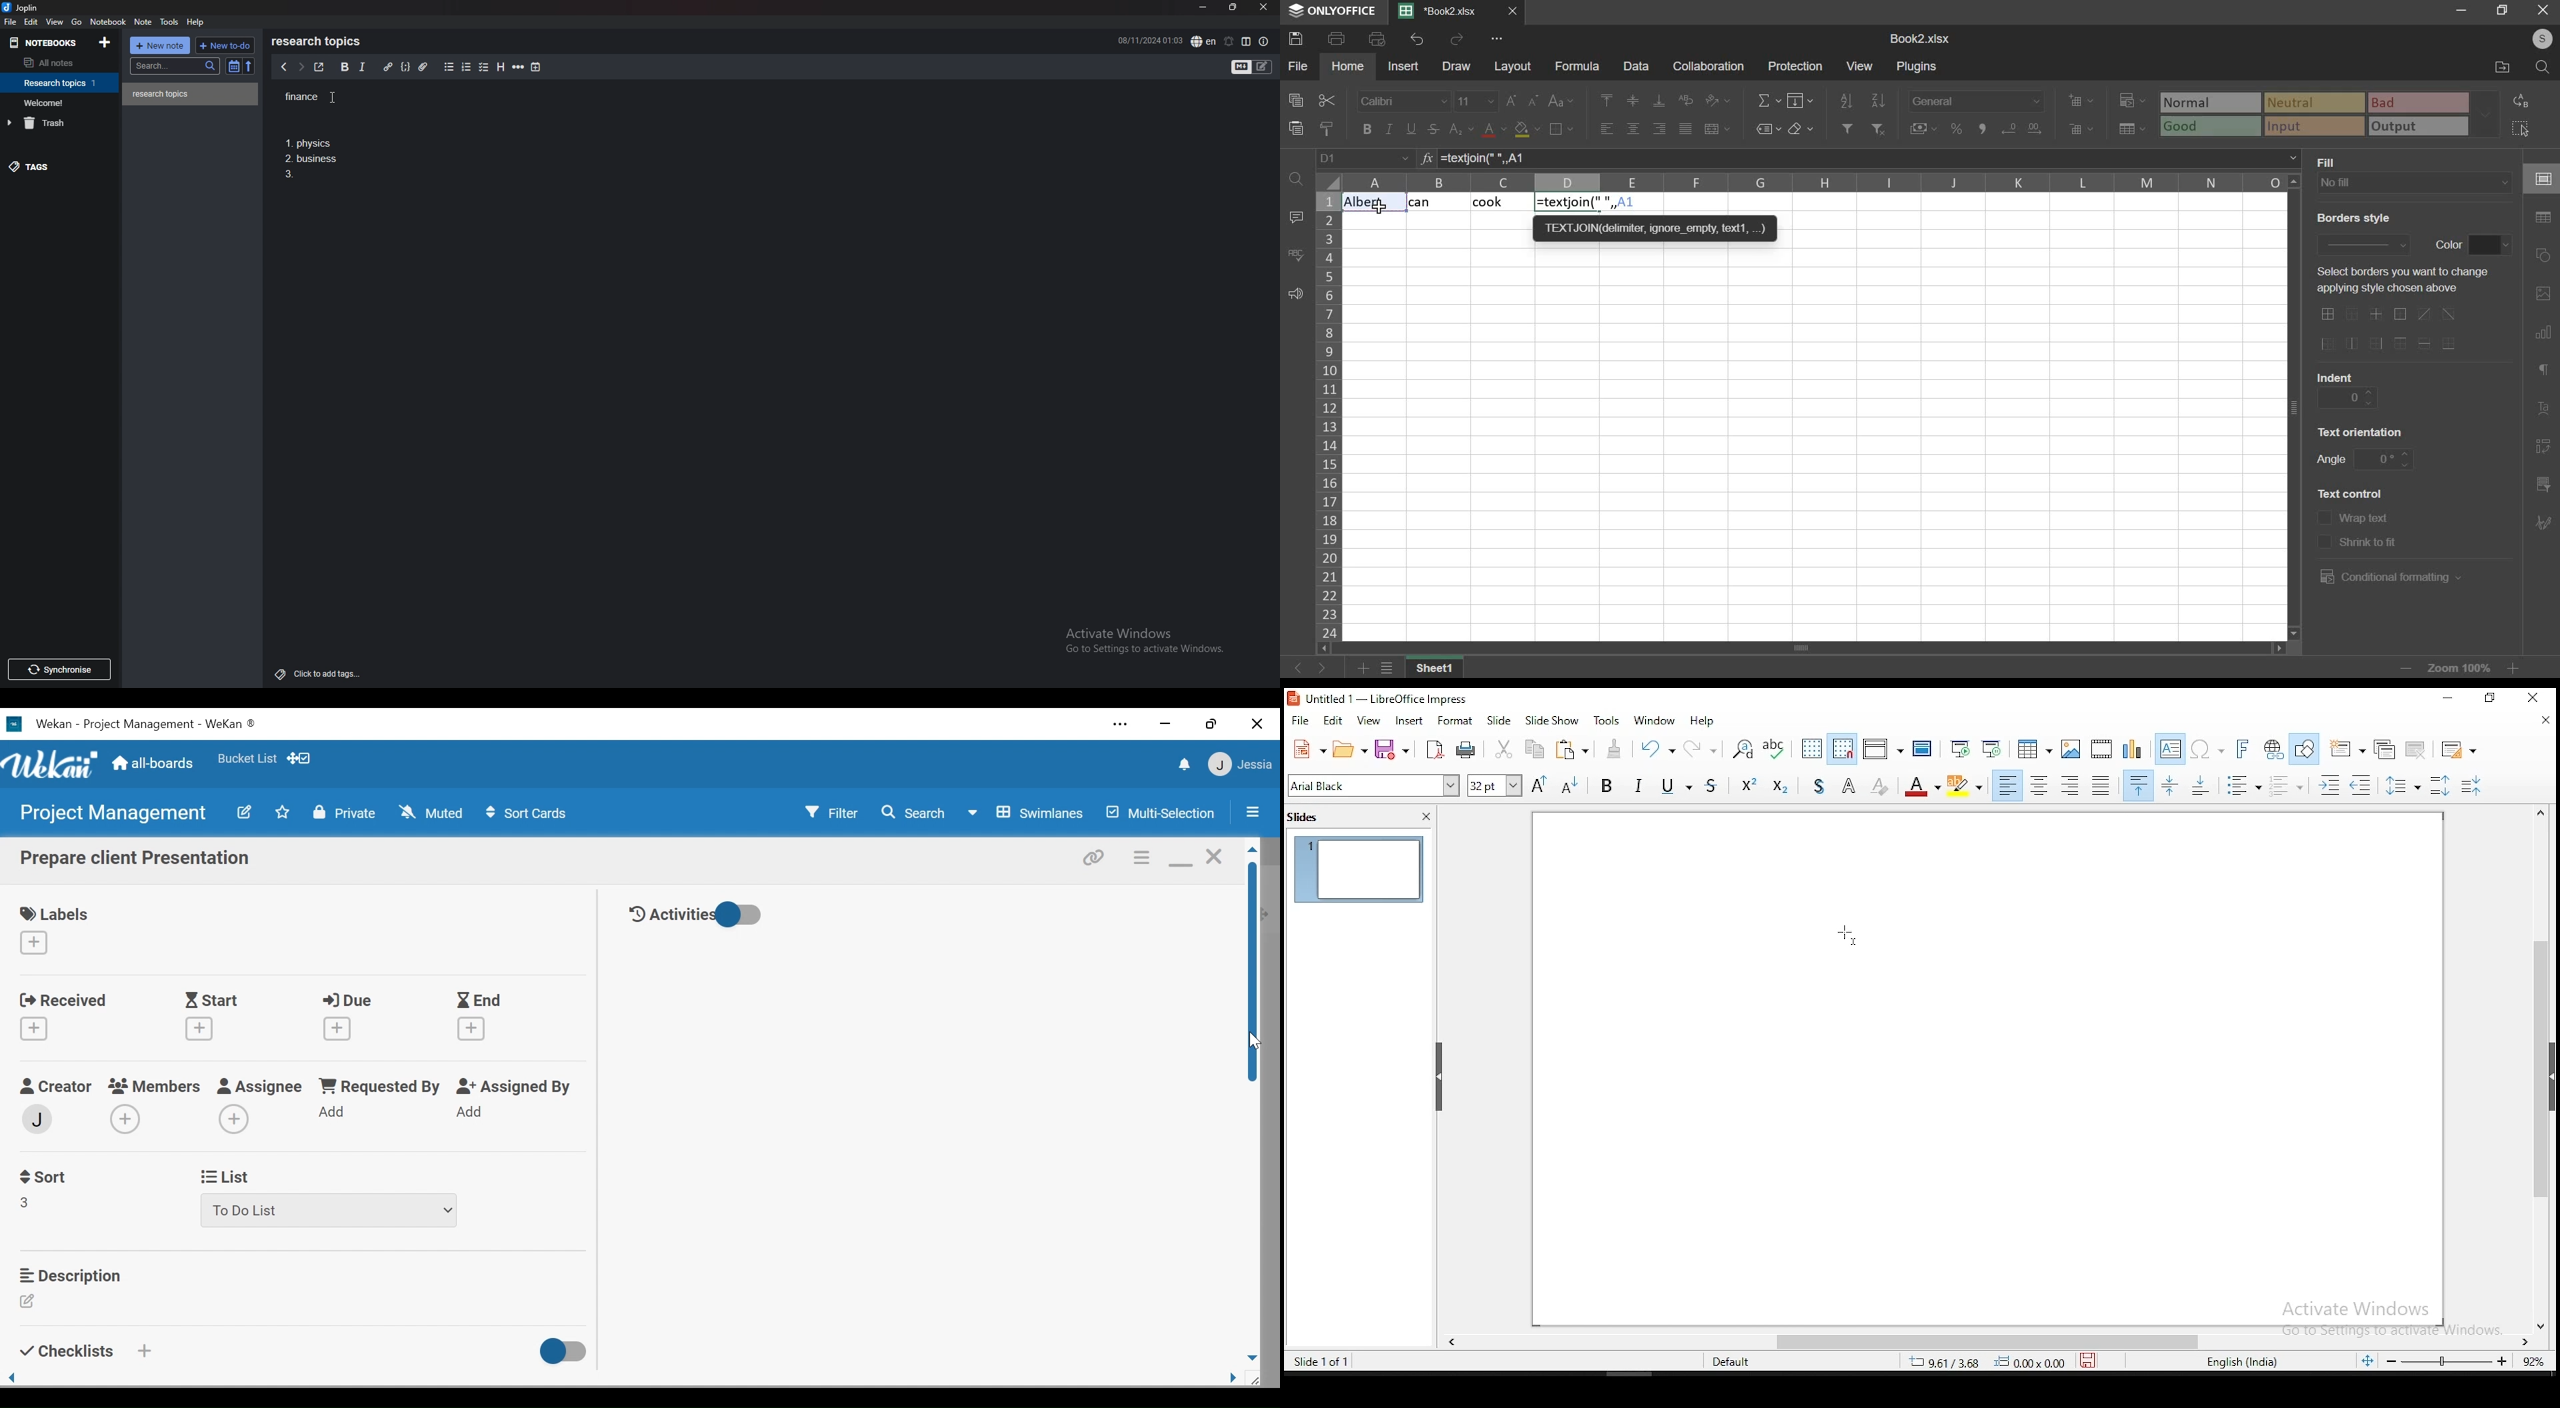 Image resolution: width=2576 pixels, height=1428 pixels. What do you see at coordinates (1246, 41) in the screenshot?
I see `toggle editor layout` at bounding box center [1246, 41].